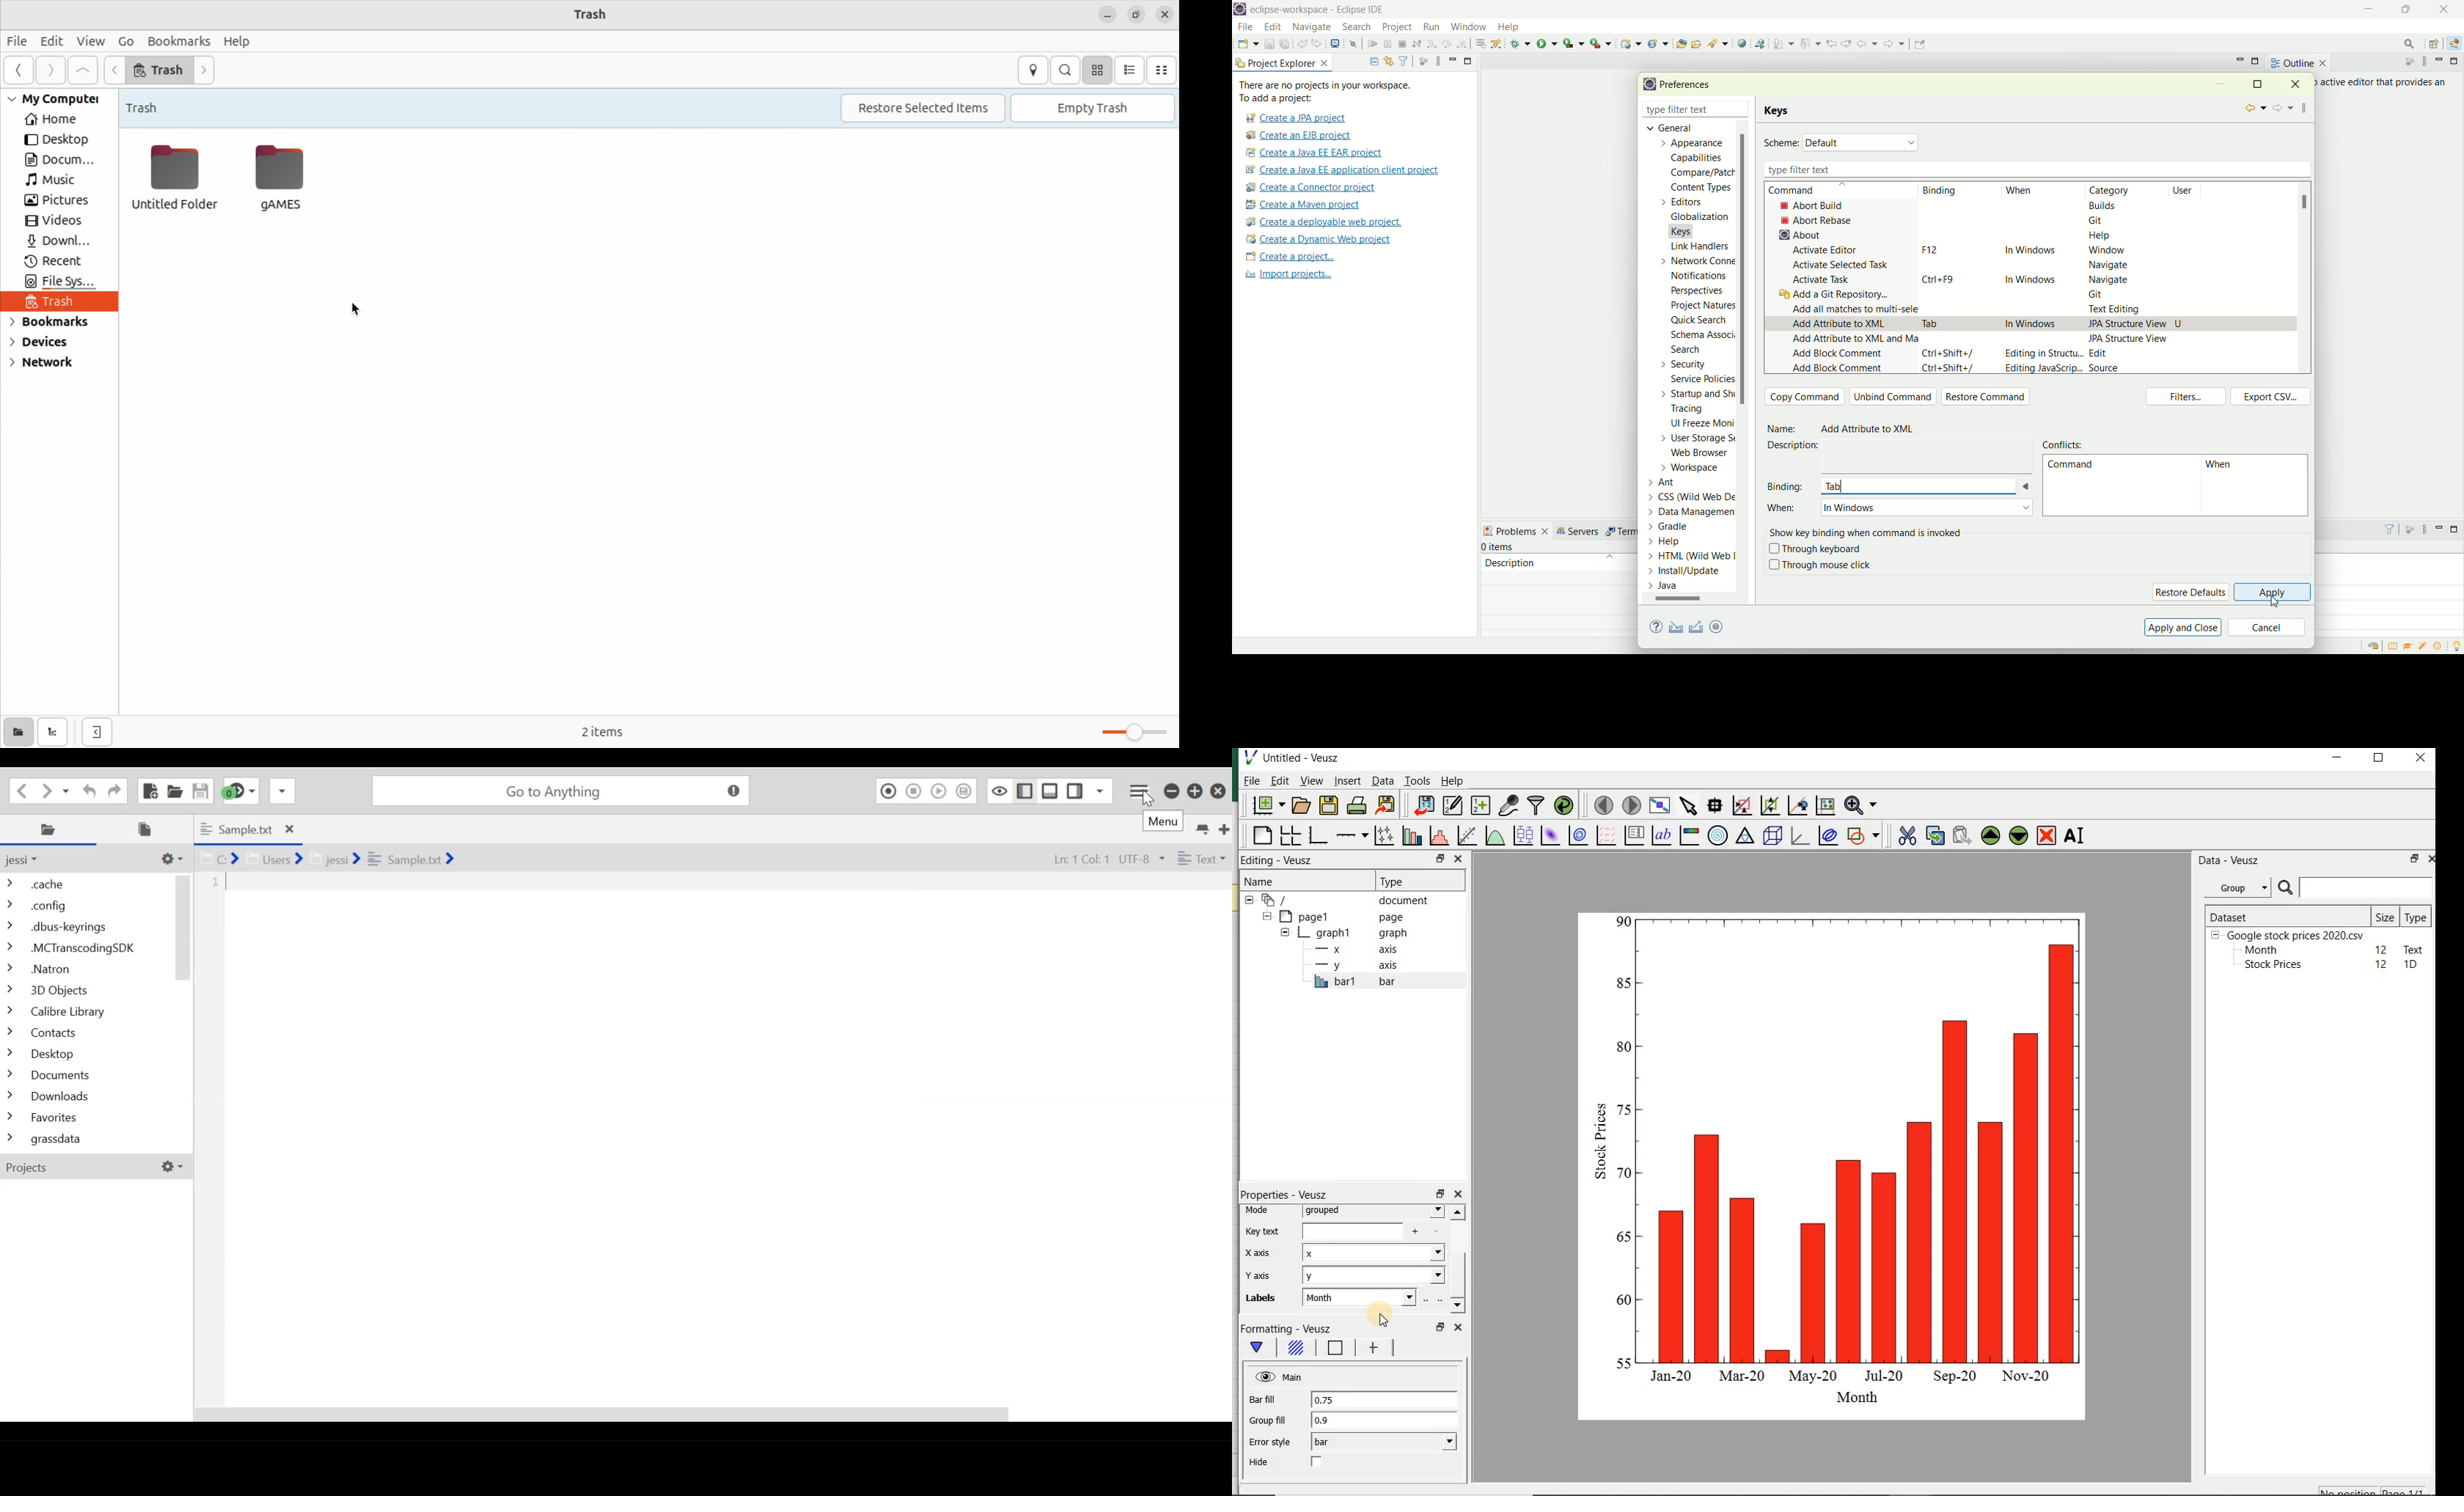  What do you see at coordinates (1469, 60) in the screenshot?
I see `maximize` at bounding box center [1469, 60].